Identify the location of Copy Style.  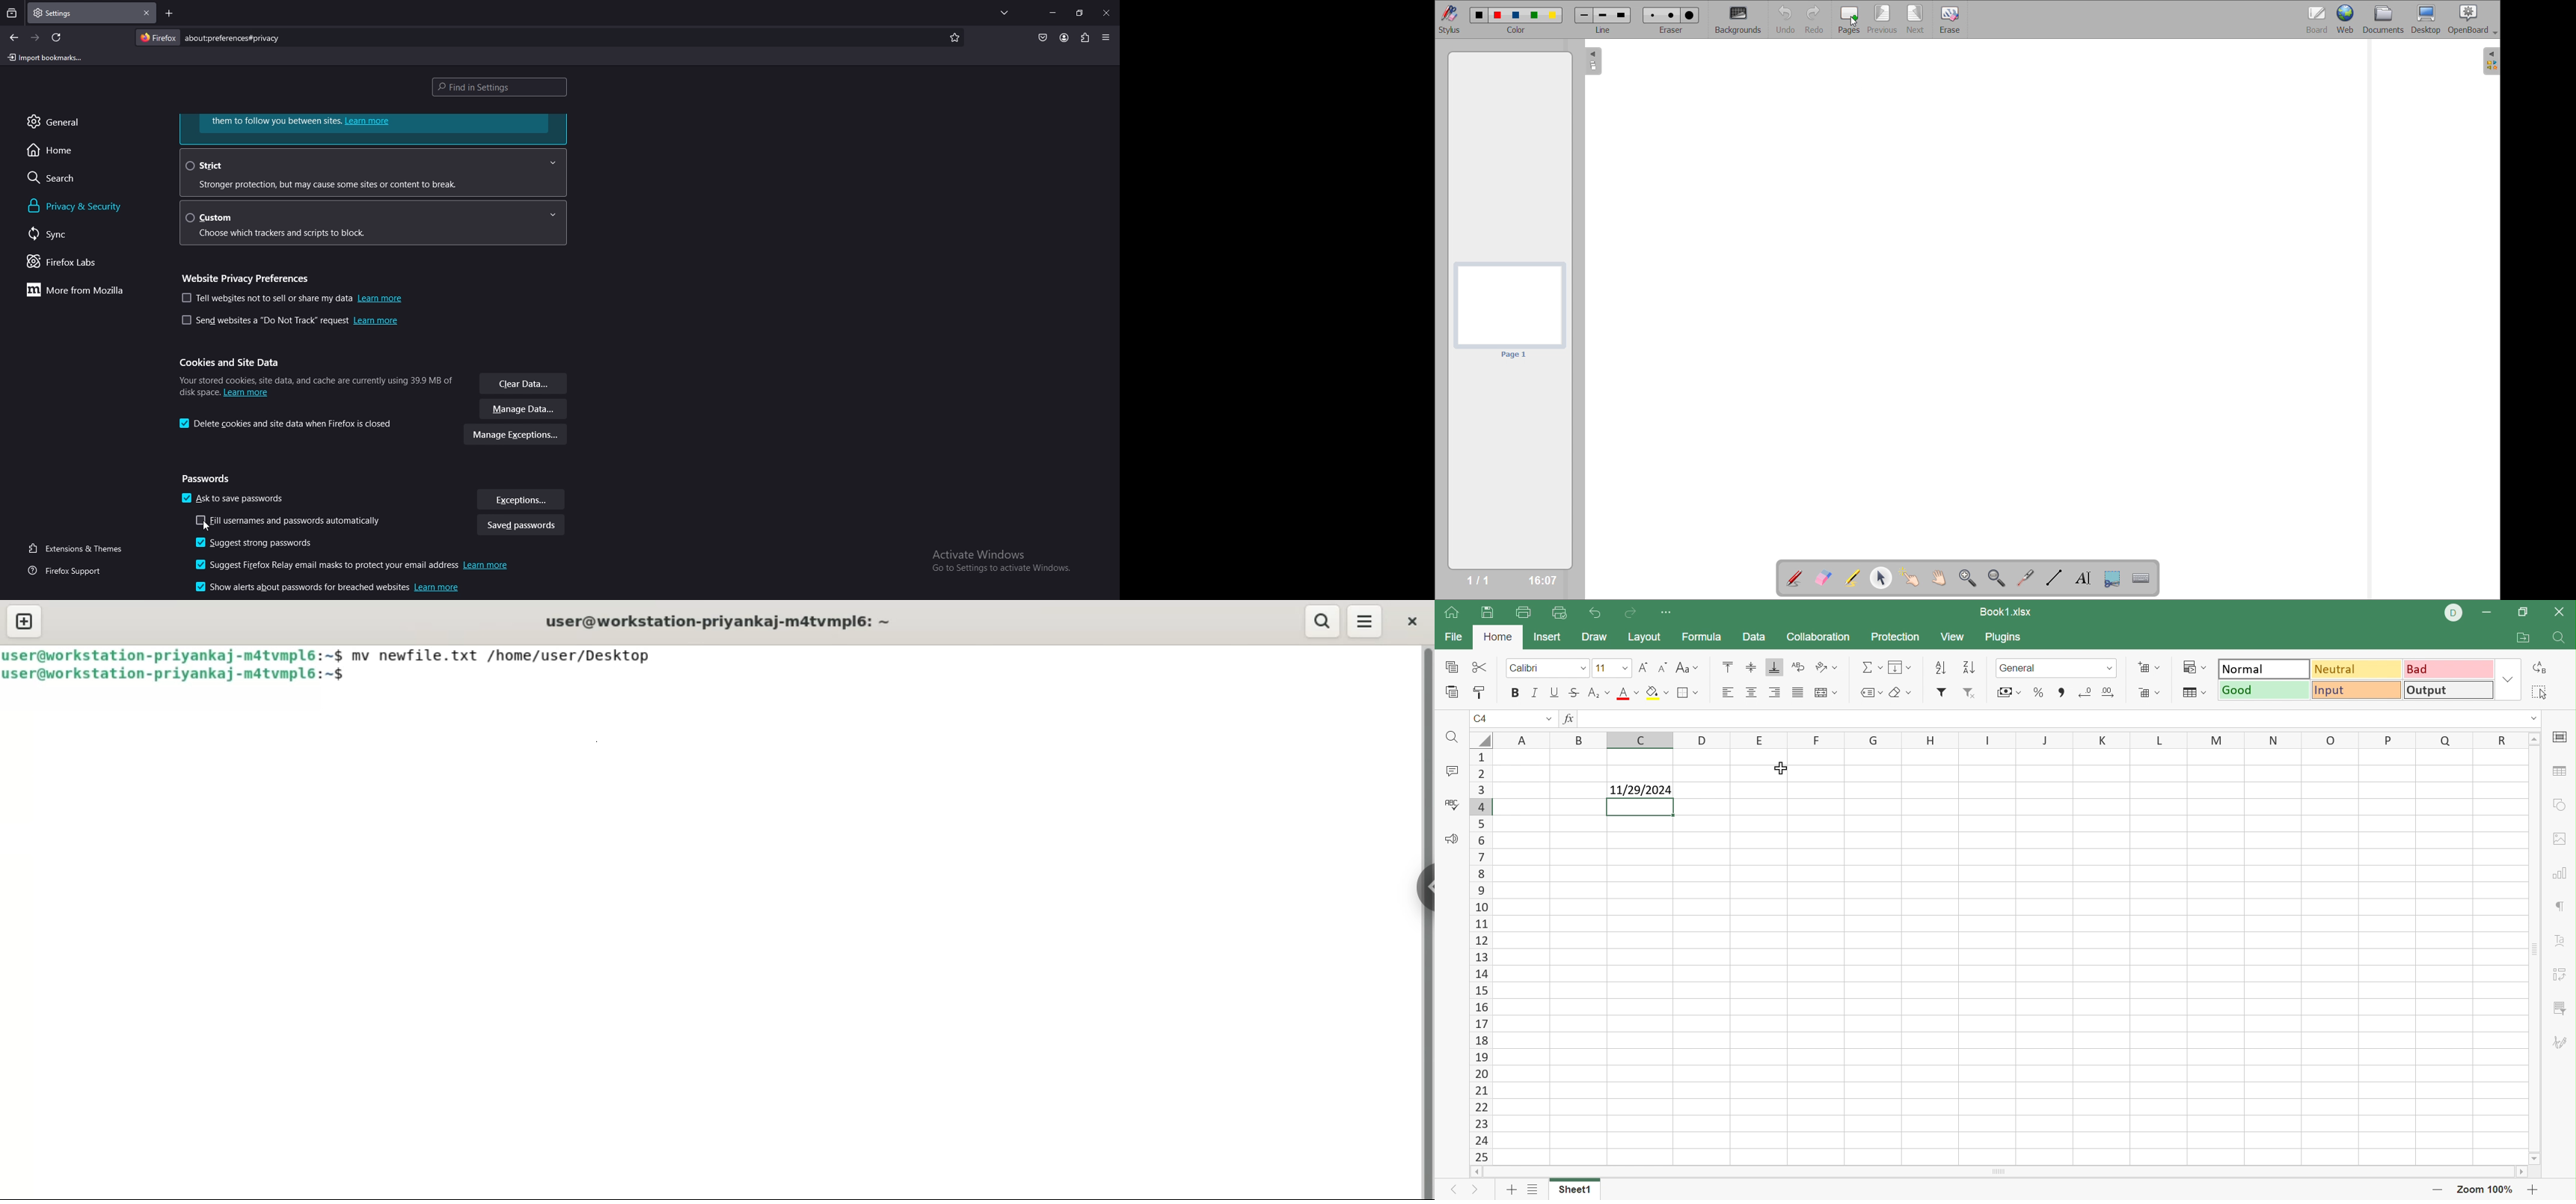
(1480, 693).